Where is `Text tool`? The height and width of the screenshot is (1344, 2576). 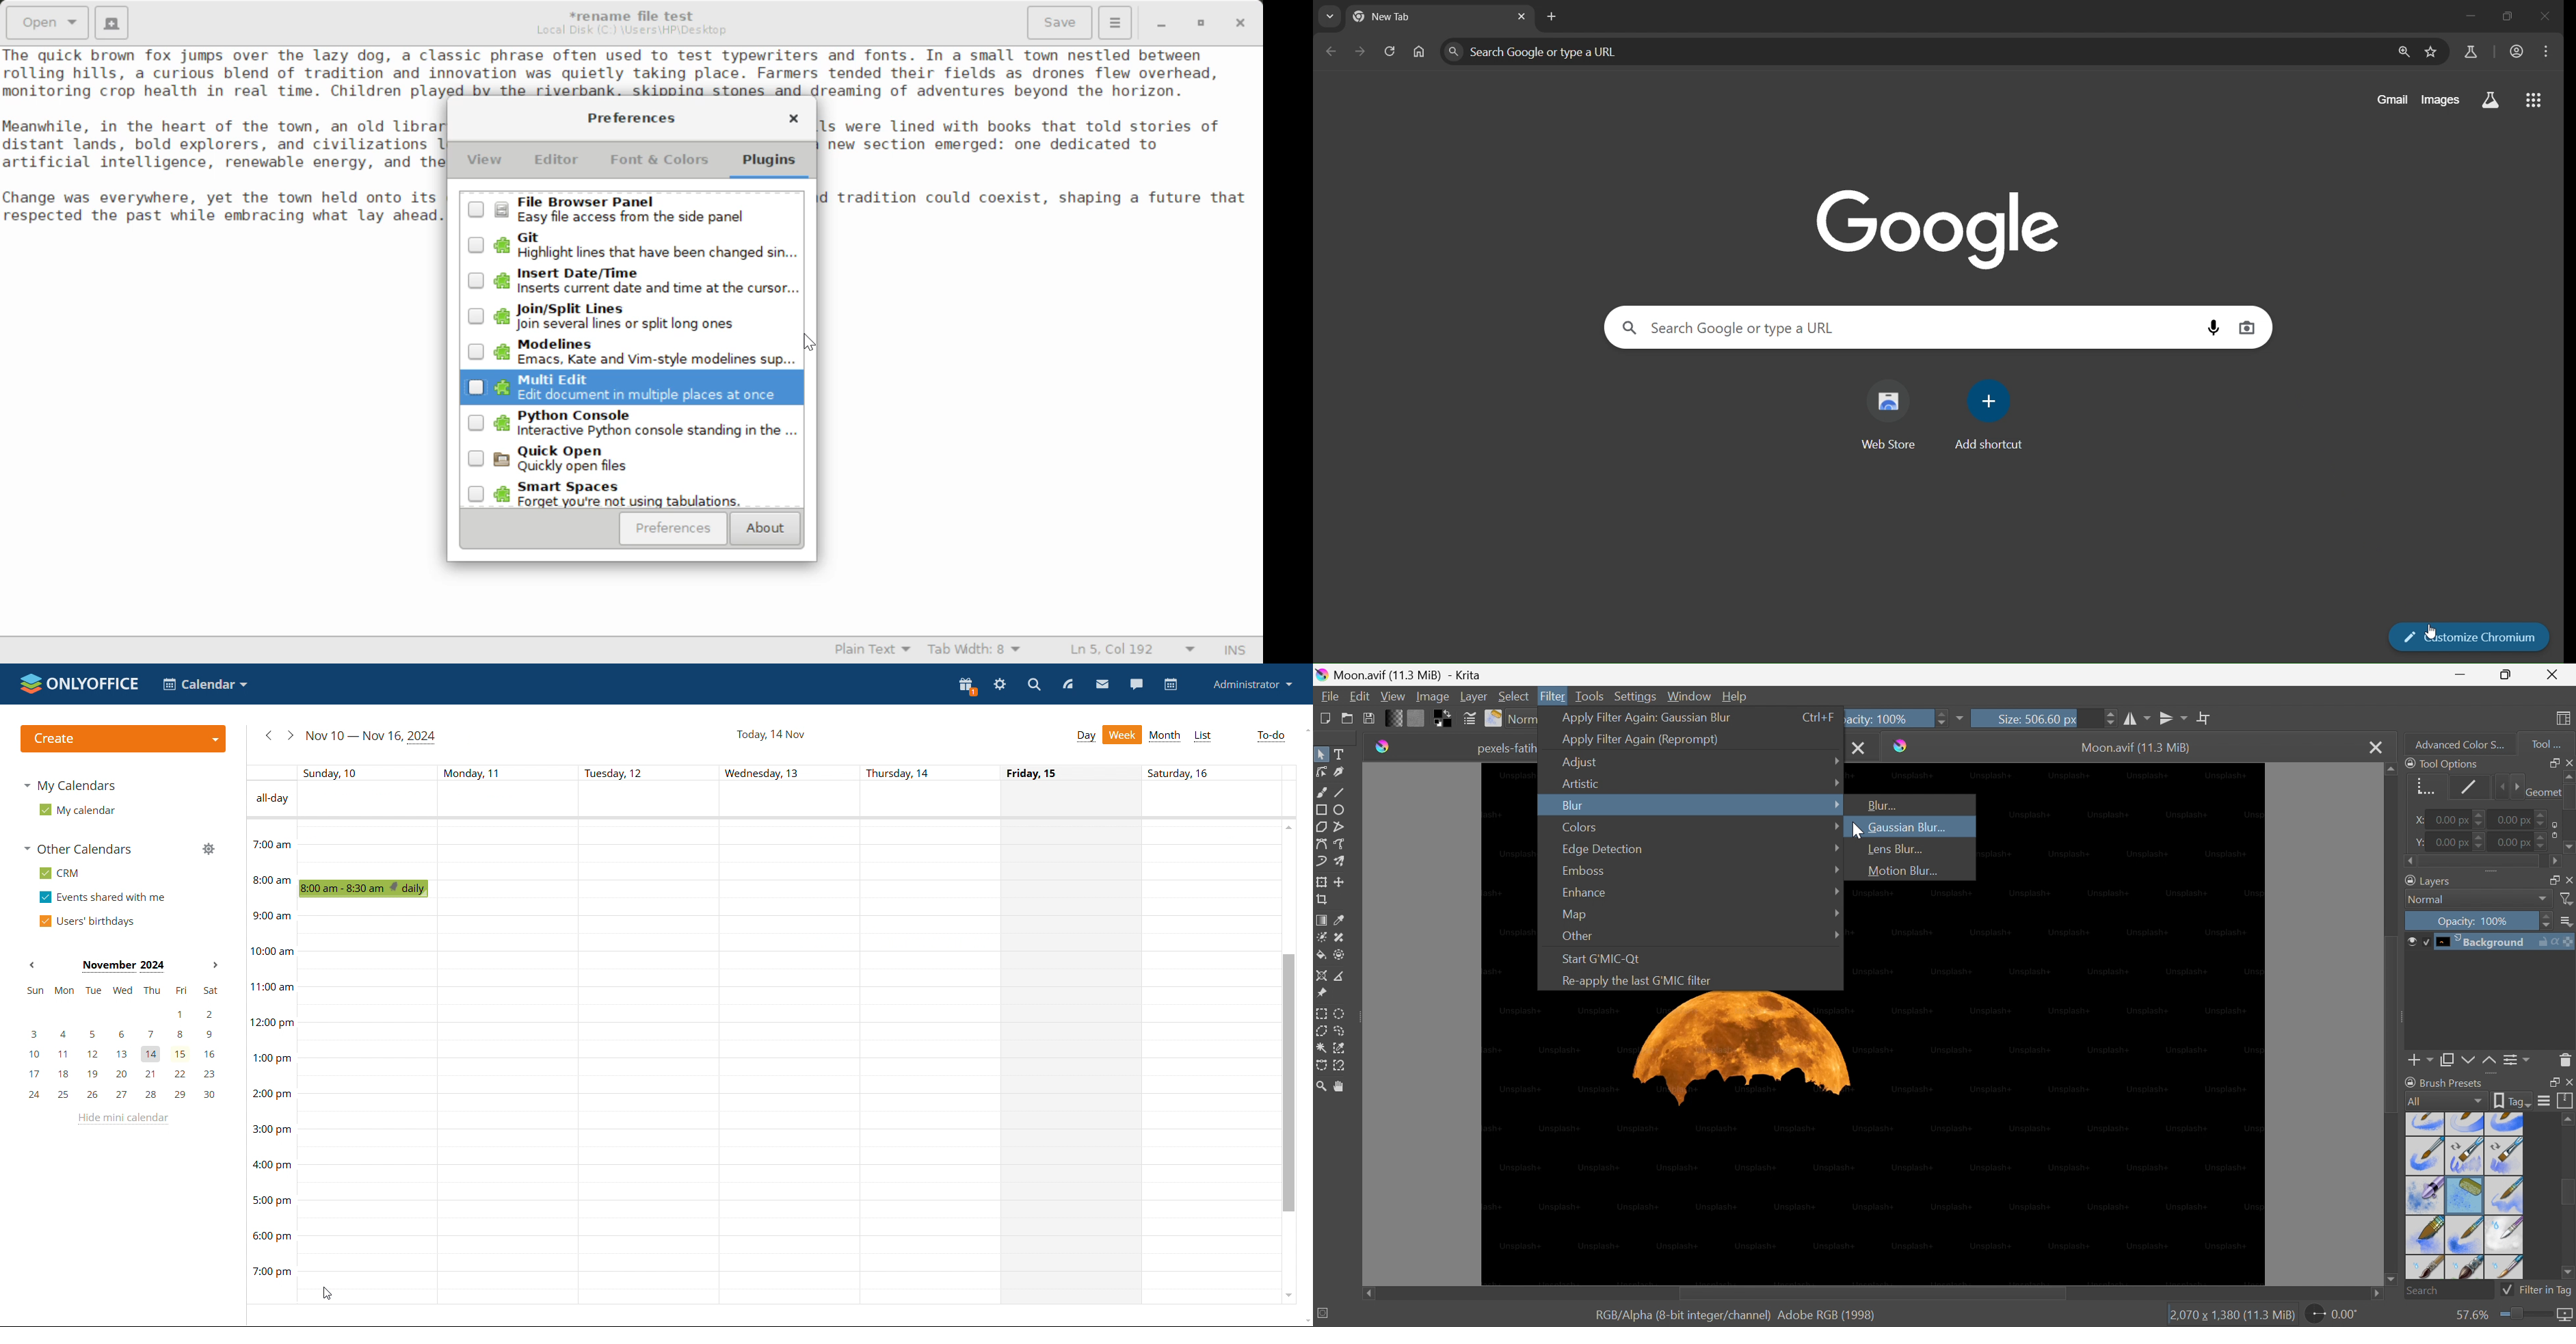 Text tool is located at coordinates (1339, 754).